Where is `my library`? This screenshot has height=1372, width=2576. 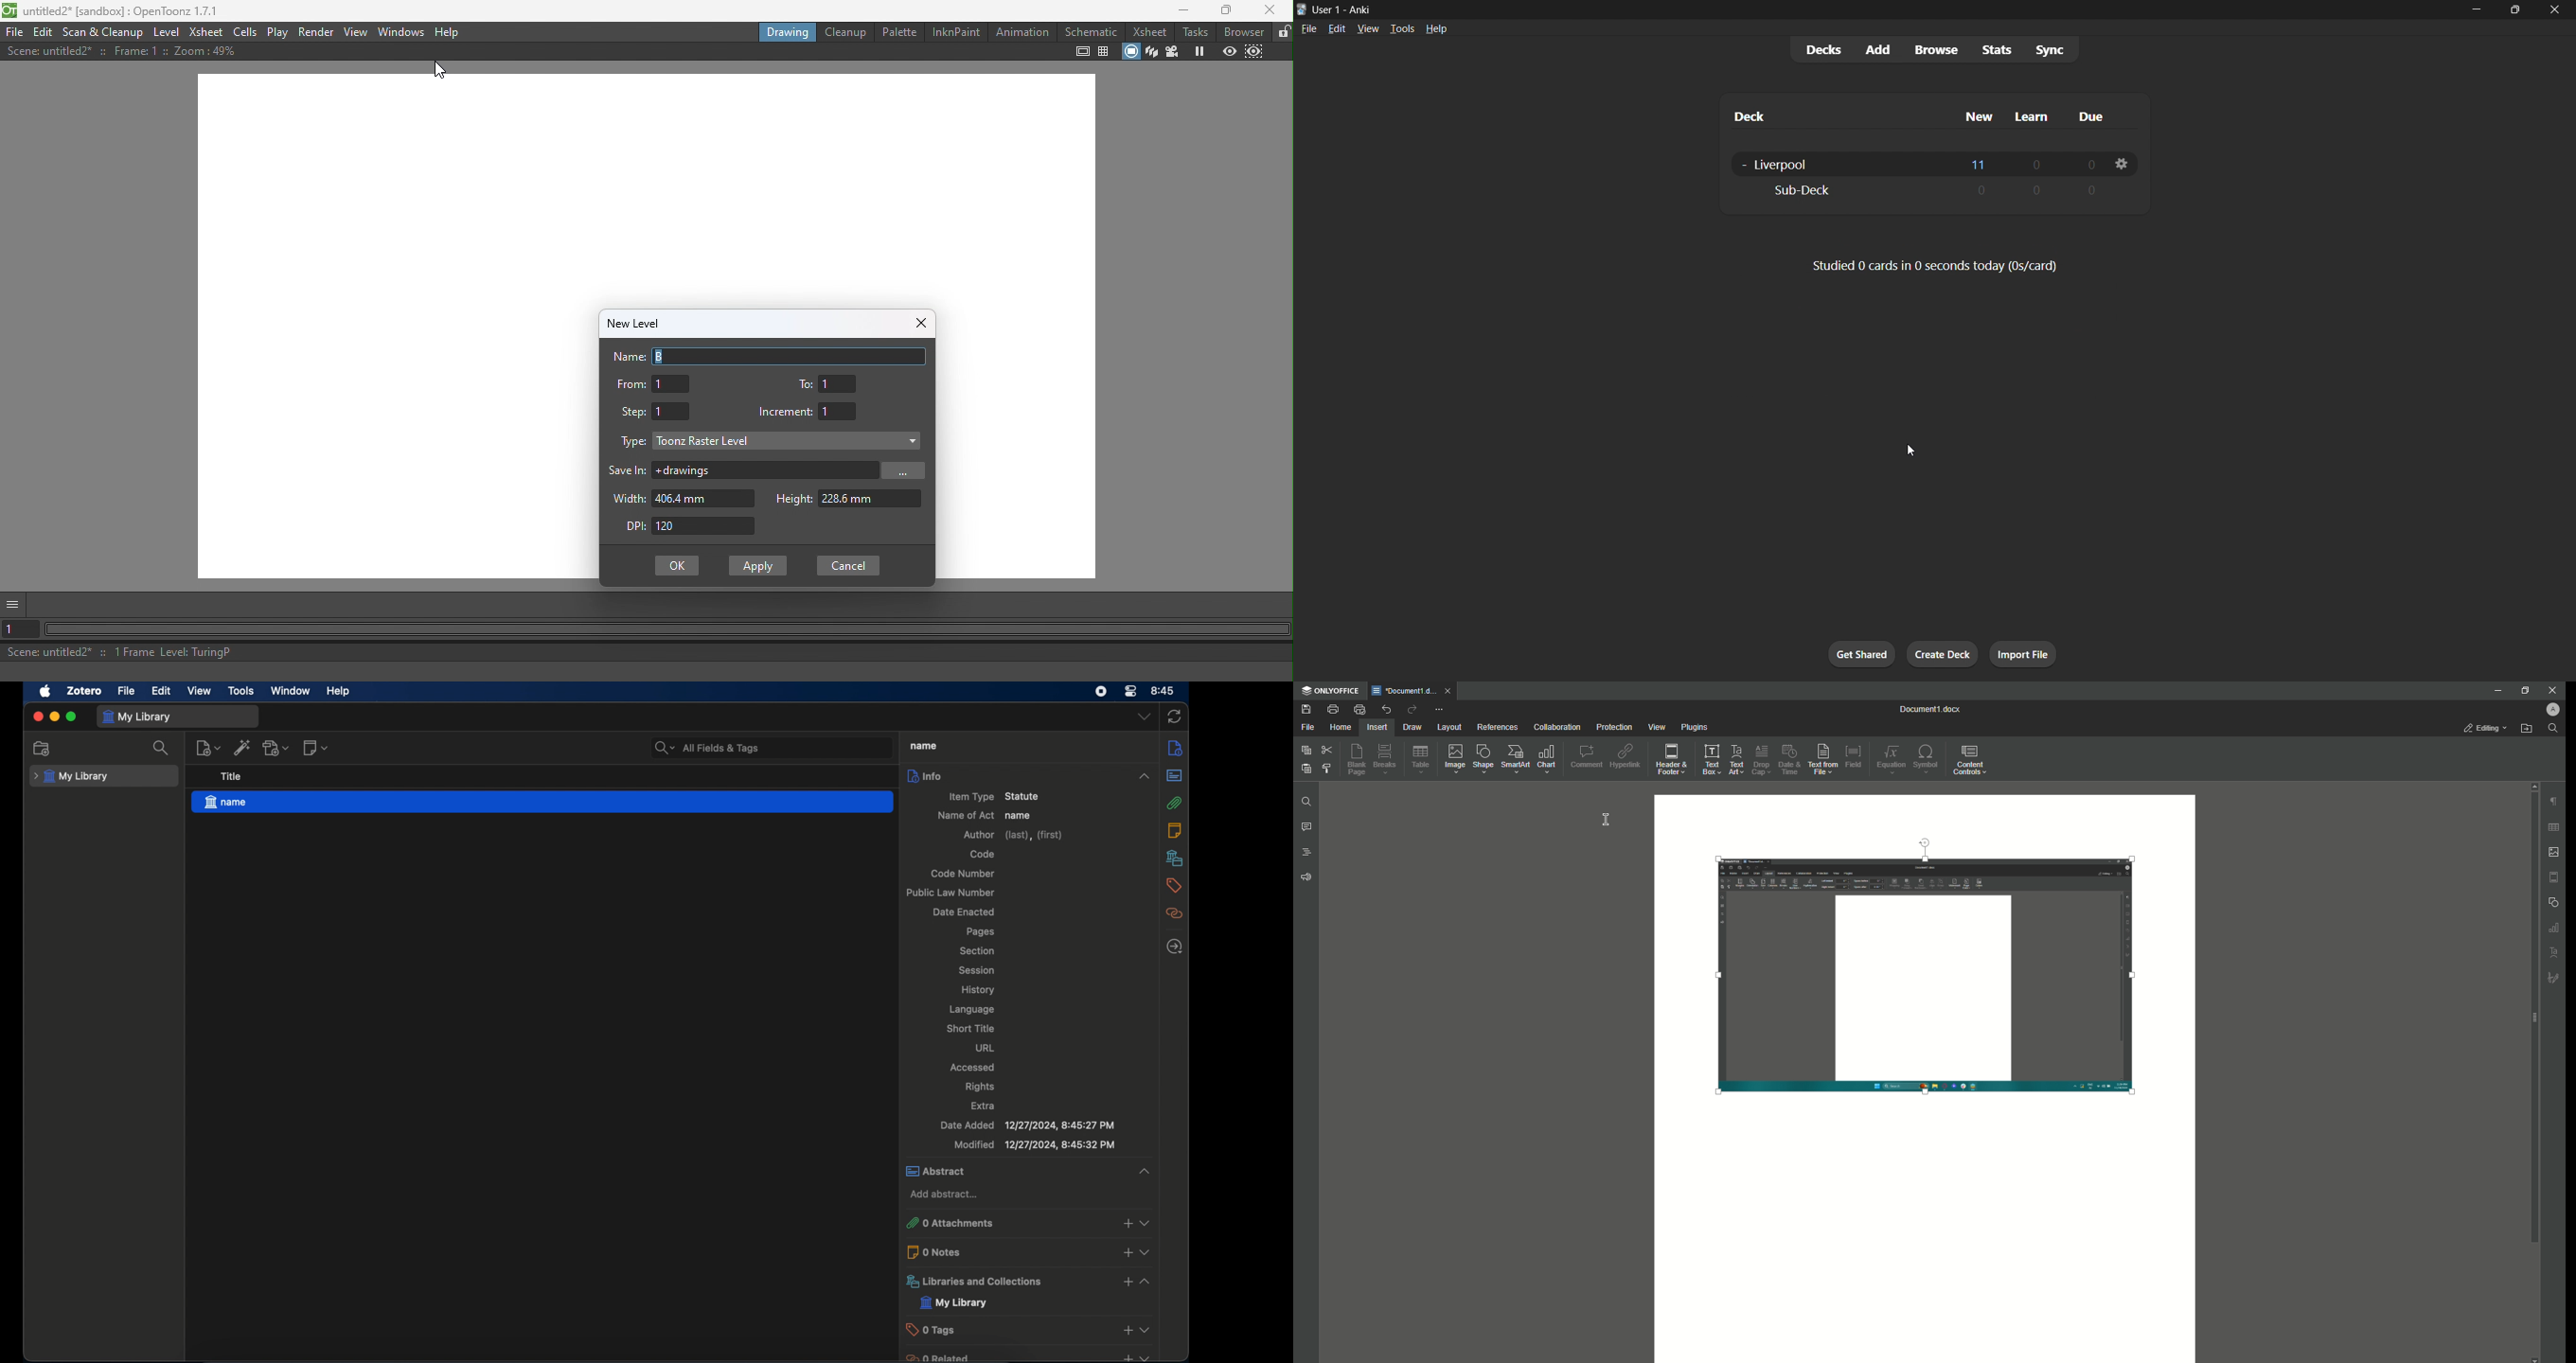
my library is located at coordinates (954, 1303).